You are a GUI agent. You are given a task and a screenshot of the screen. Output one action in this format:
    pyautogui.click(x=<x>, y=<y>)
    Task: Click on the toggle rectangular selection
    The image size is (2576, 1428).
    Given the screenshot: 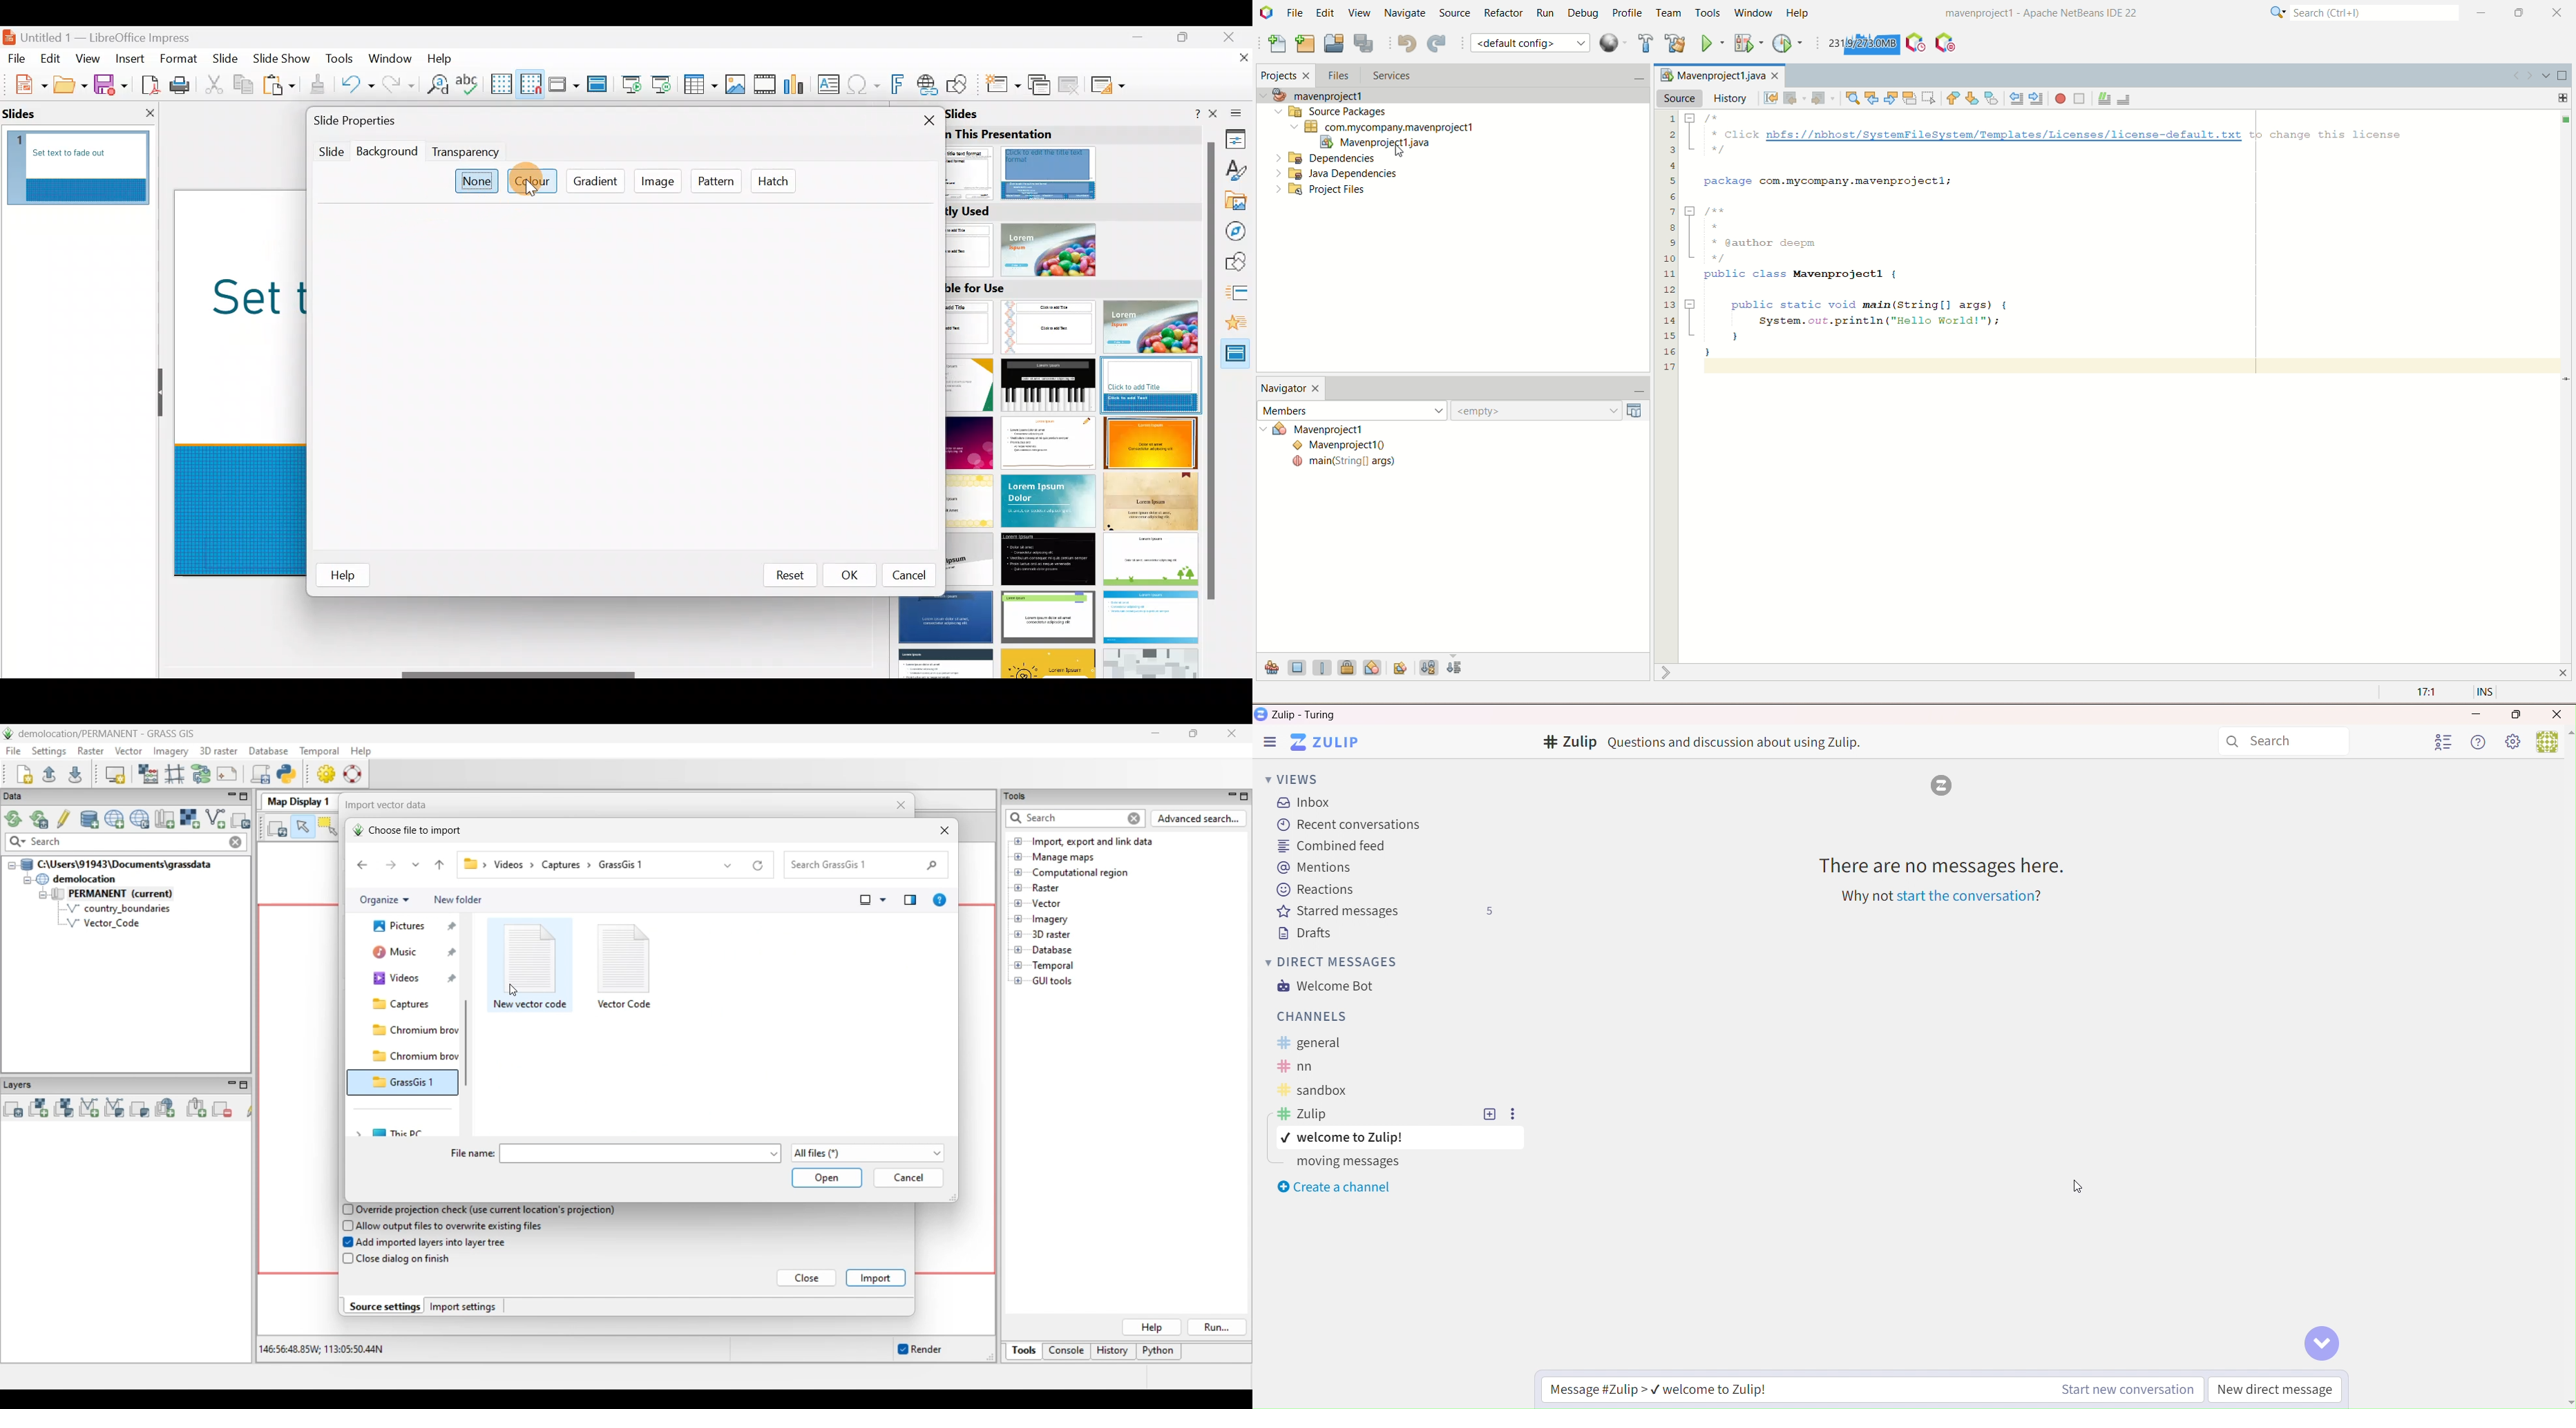 What is the action you would take?
    pyautogui.click(x=1930, y=96)
    